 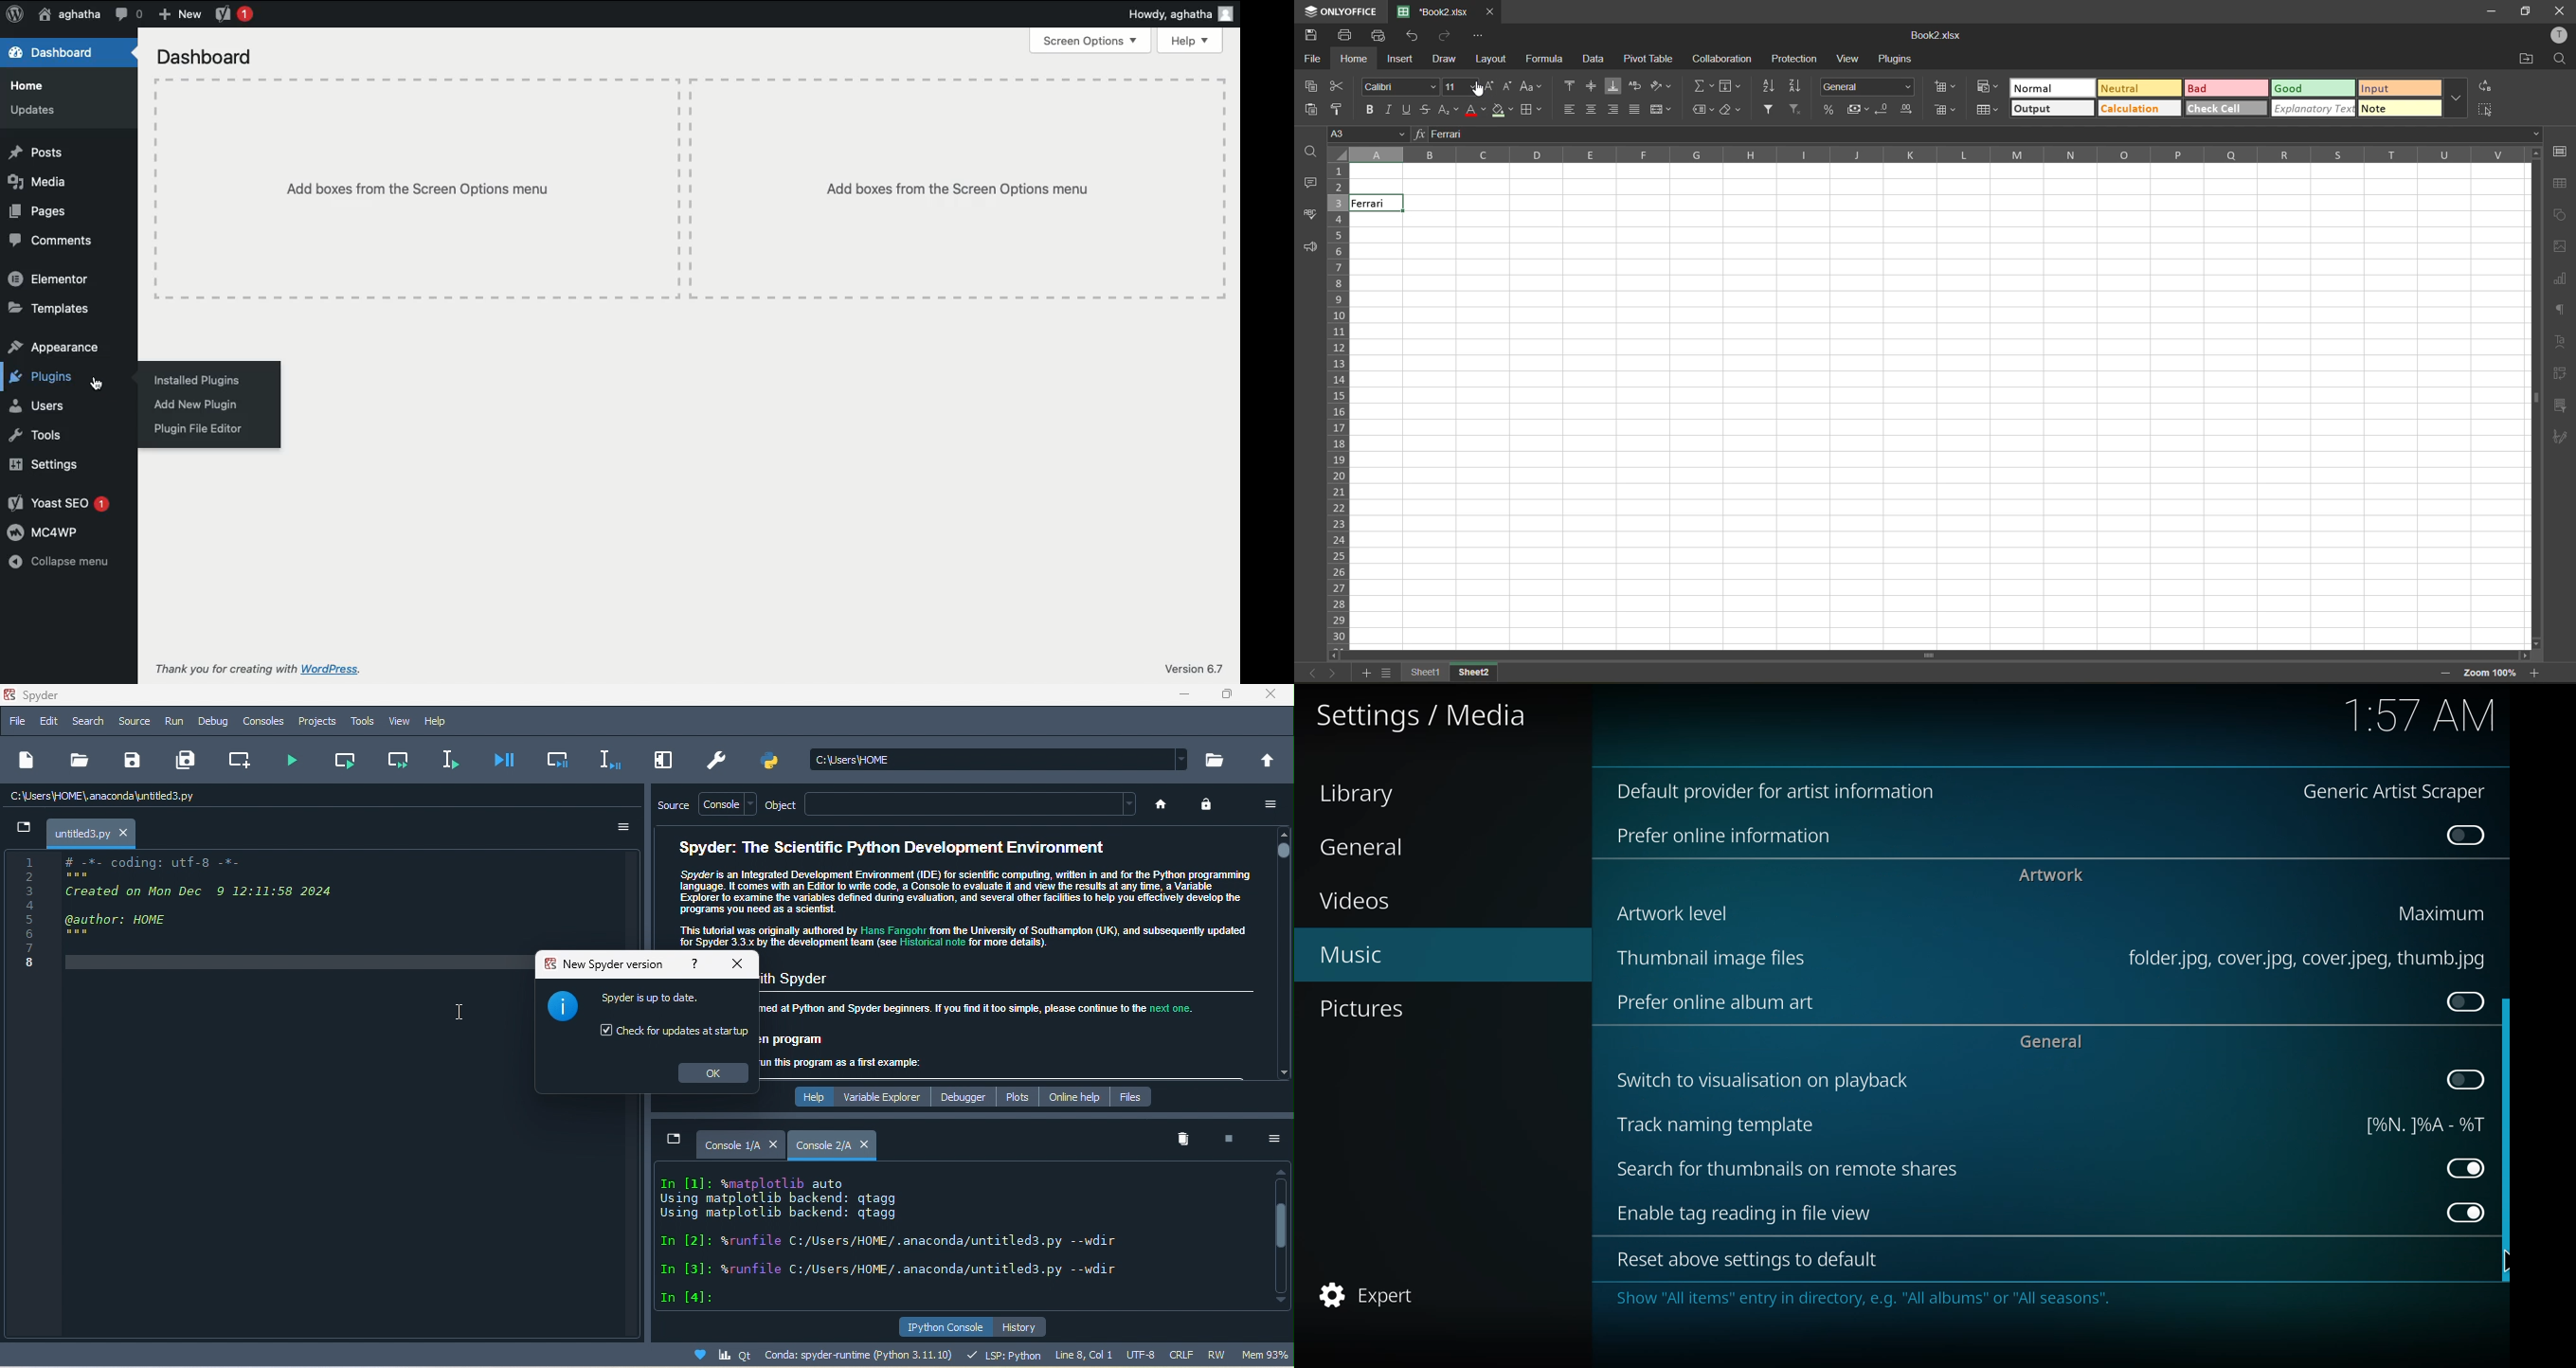 What do you see at coordinates (1855, 1298) in the screenshot?
I see `info` at bounding box center [1855, 1298].